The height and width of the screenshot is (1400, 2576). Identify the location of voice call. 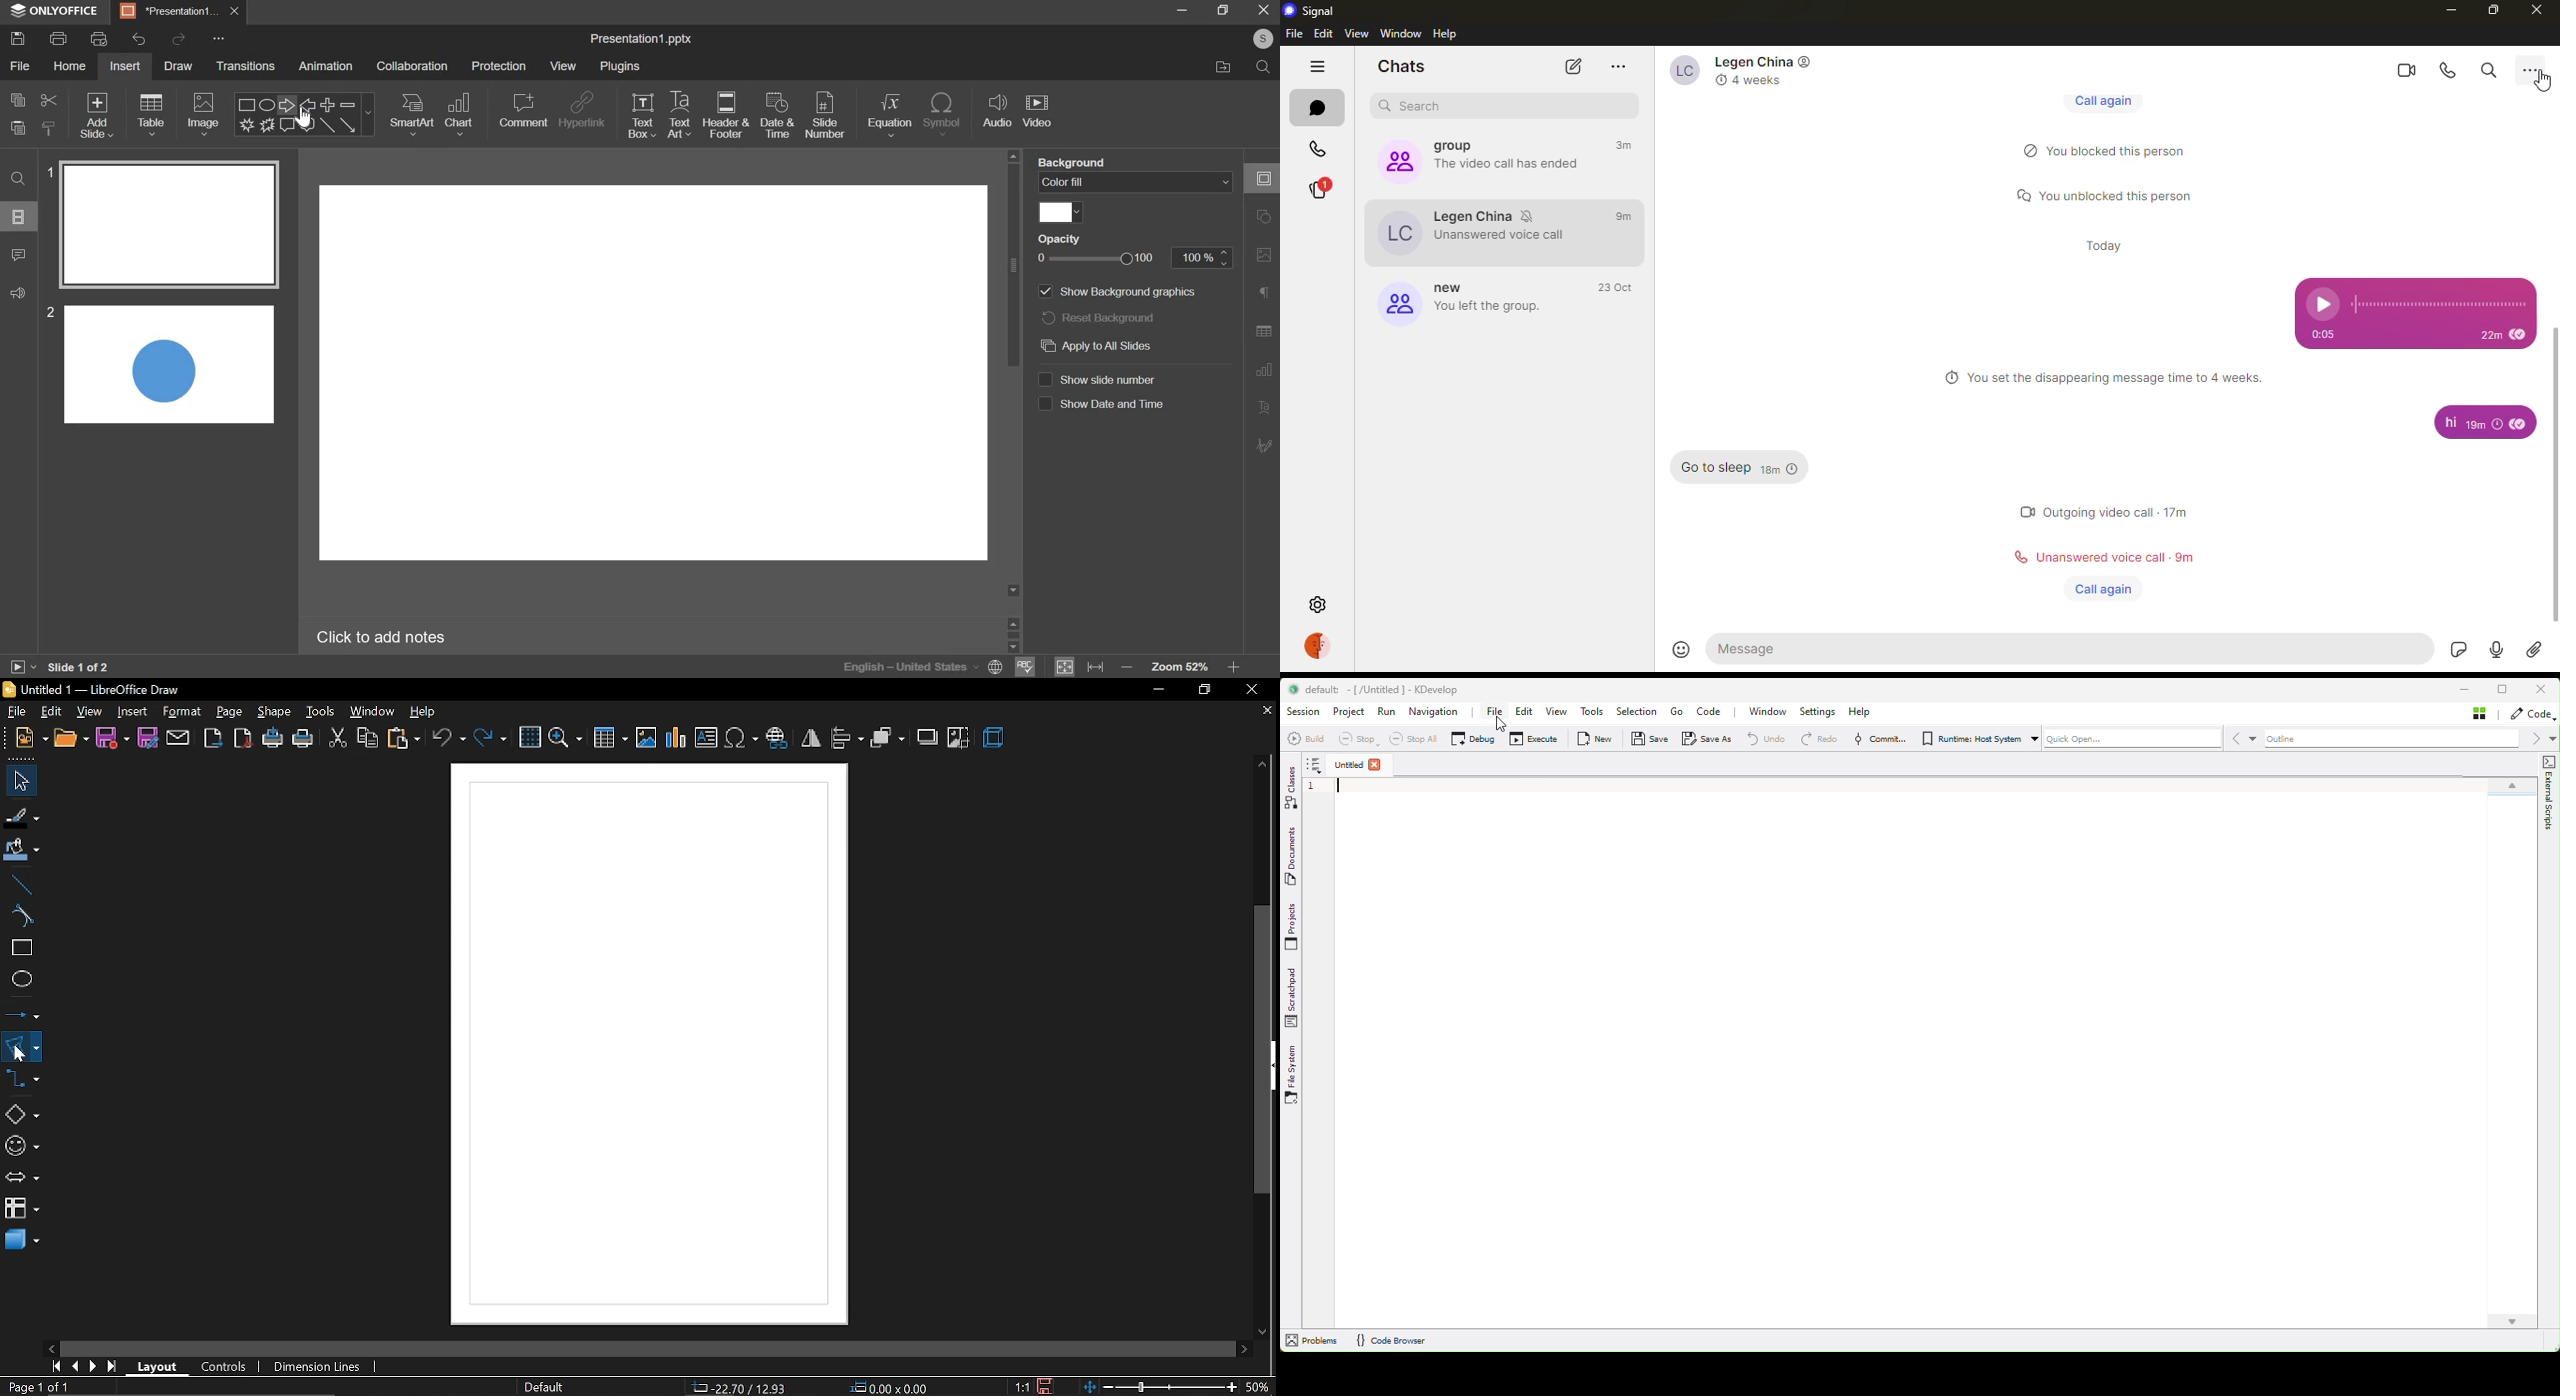
(2444, 70).